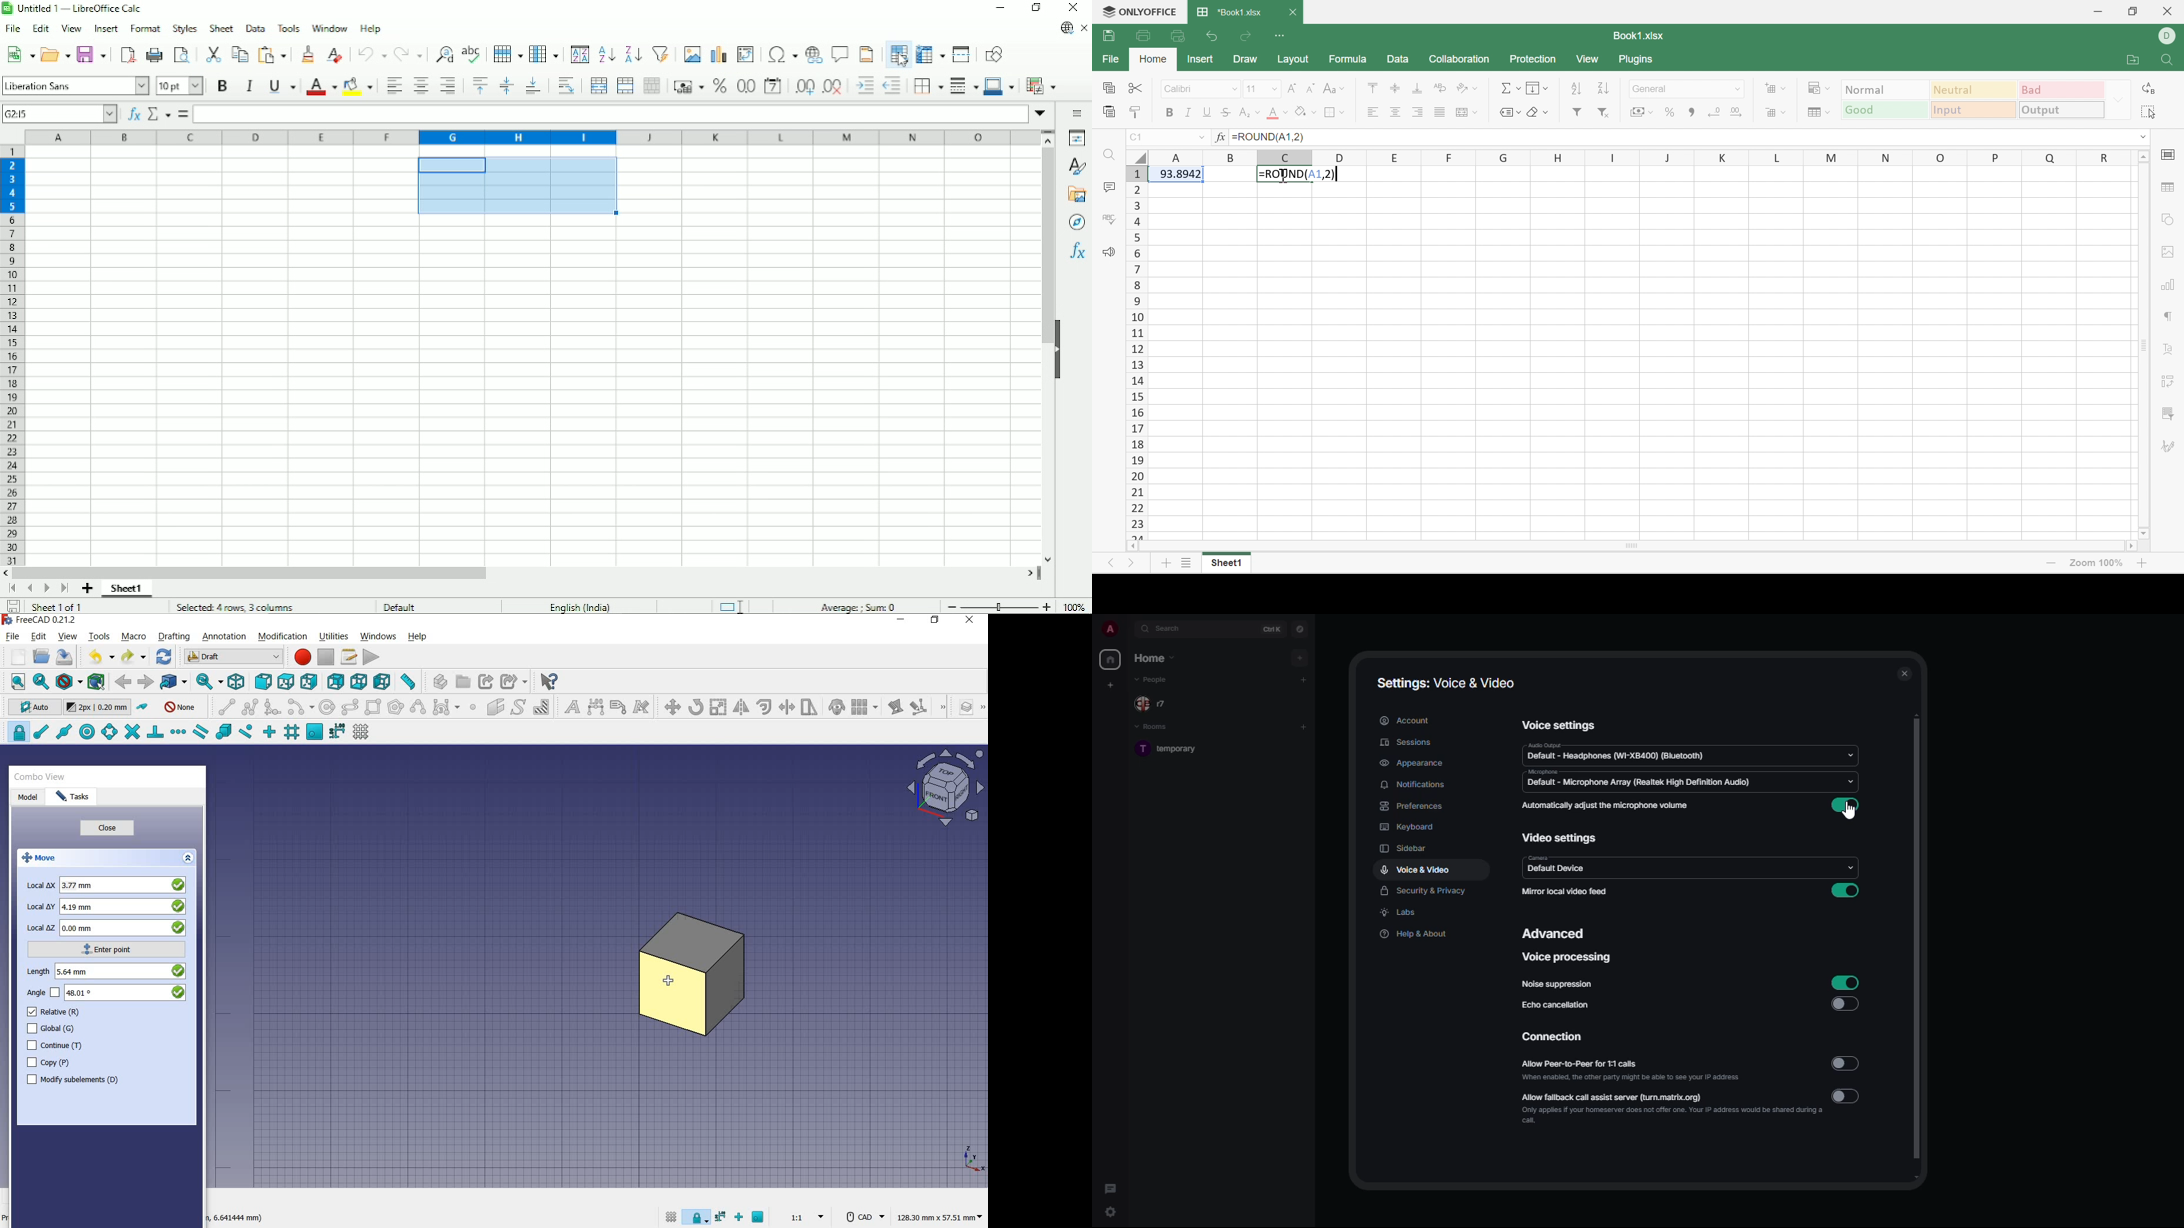 This screenshot has height=1232, width=2184. Describe the element at coordinates (1409, 848) in the screenshot. I see `sidebar` at that location.